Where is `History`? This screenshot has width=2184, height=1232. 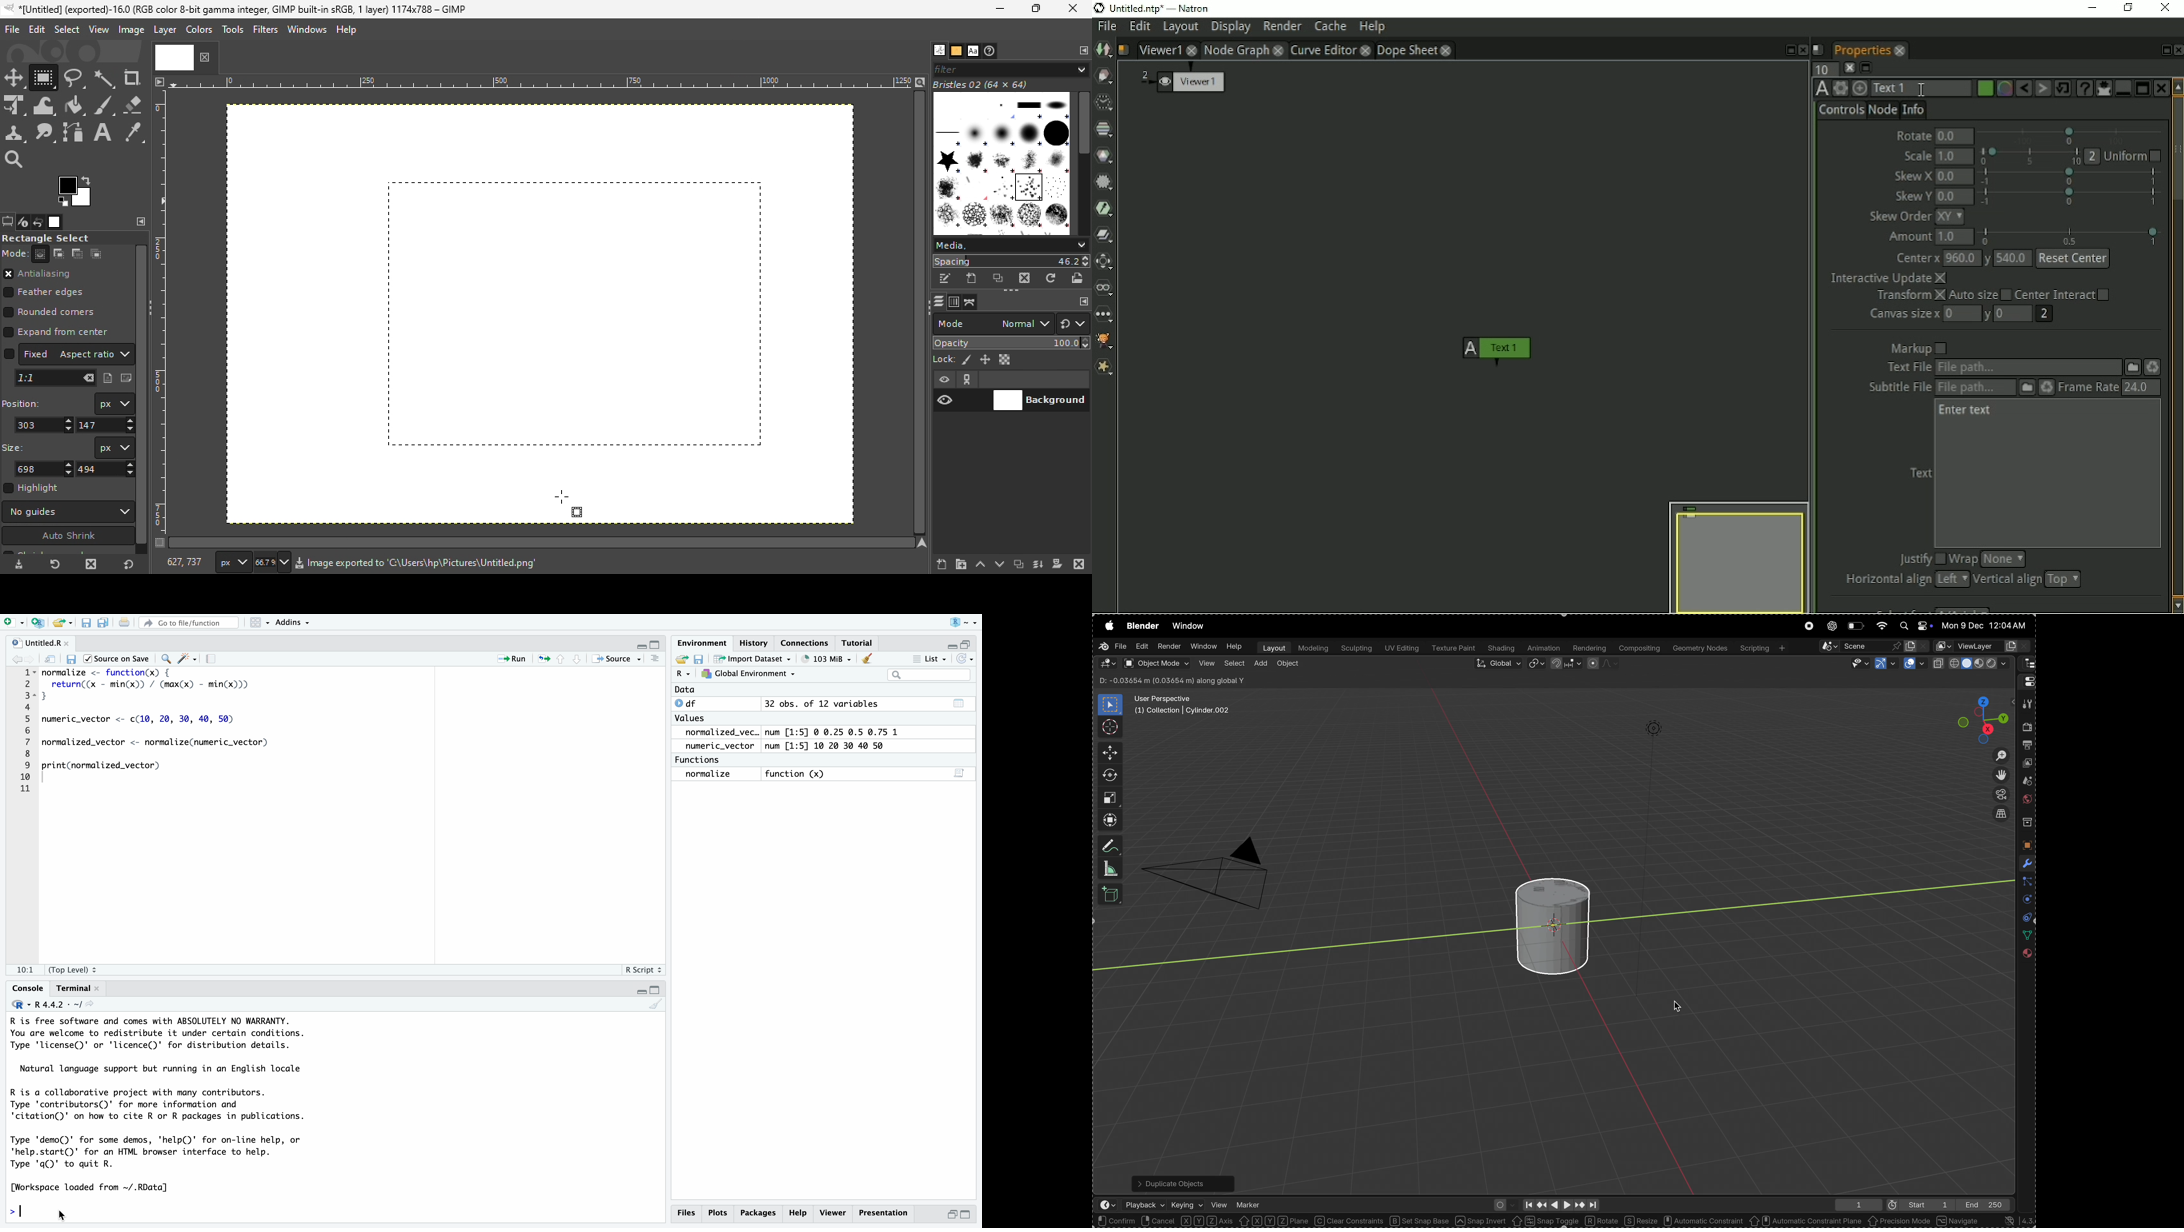 History is located at coordinates (755, 642).